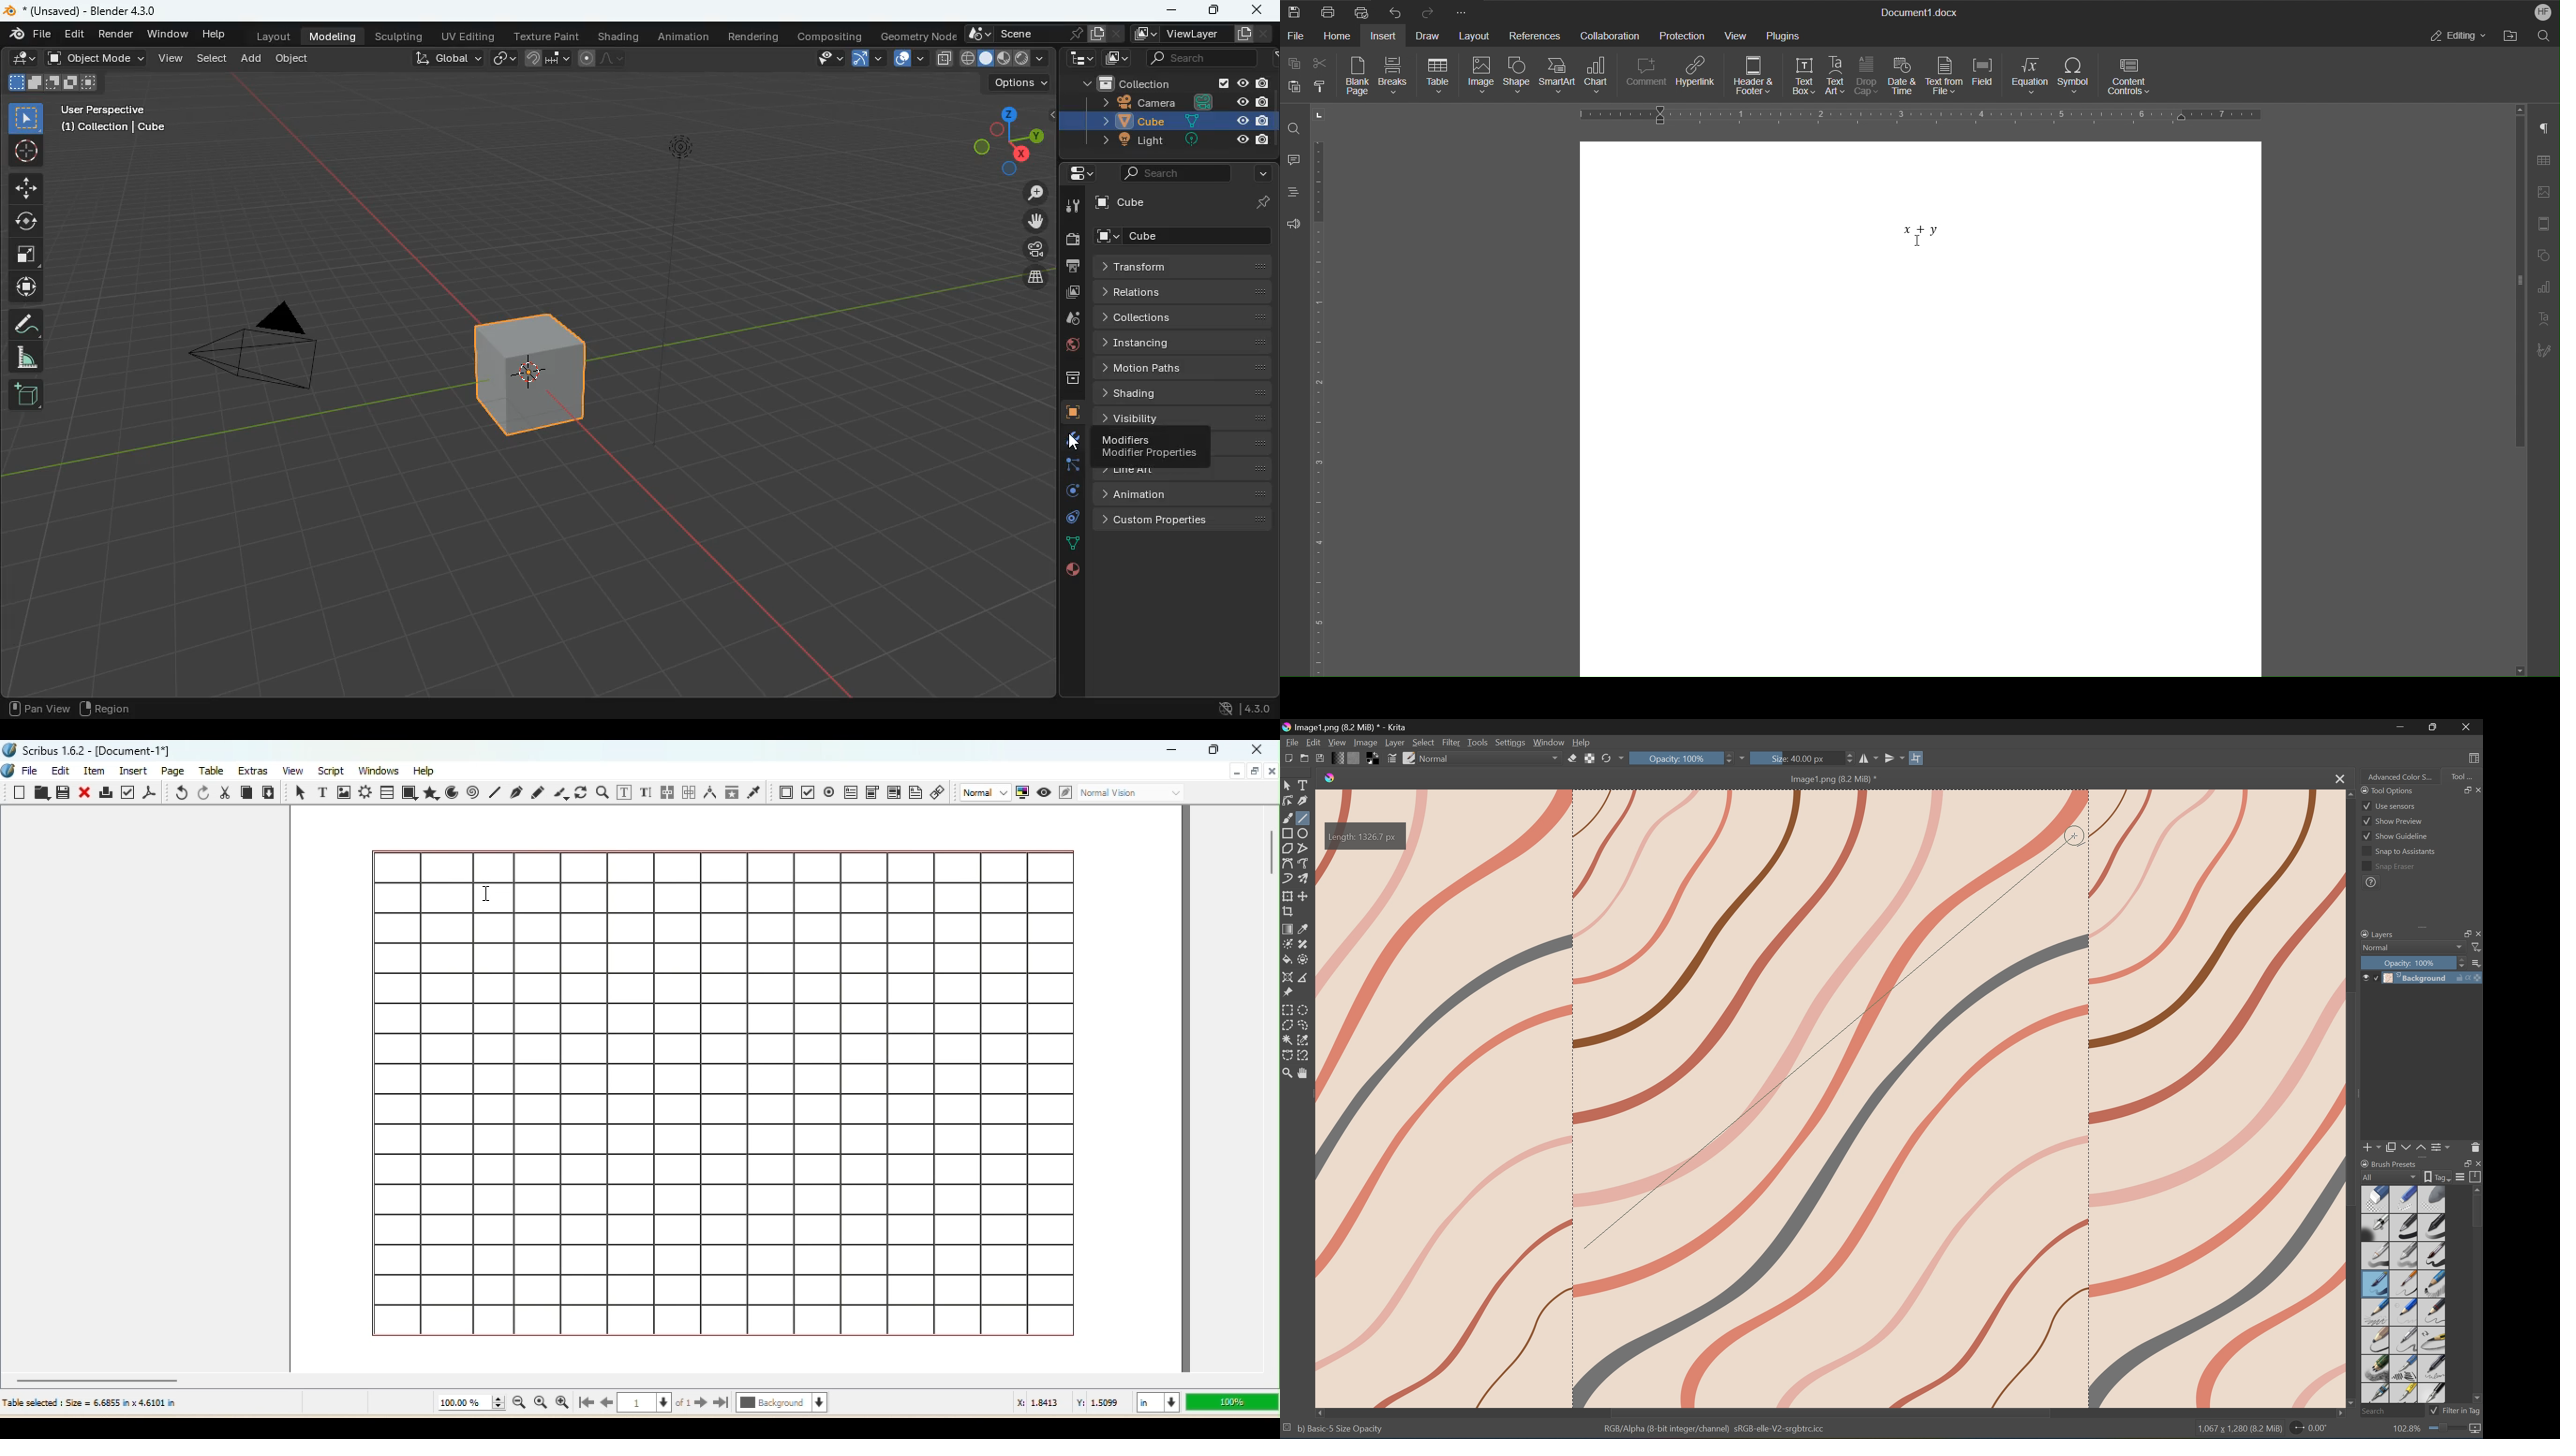  Describe the element at coordinates (1288, 1073) in the screenshot. I see `Zoom tool` at that location.